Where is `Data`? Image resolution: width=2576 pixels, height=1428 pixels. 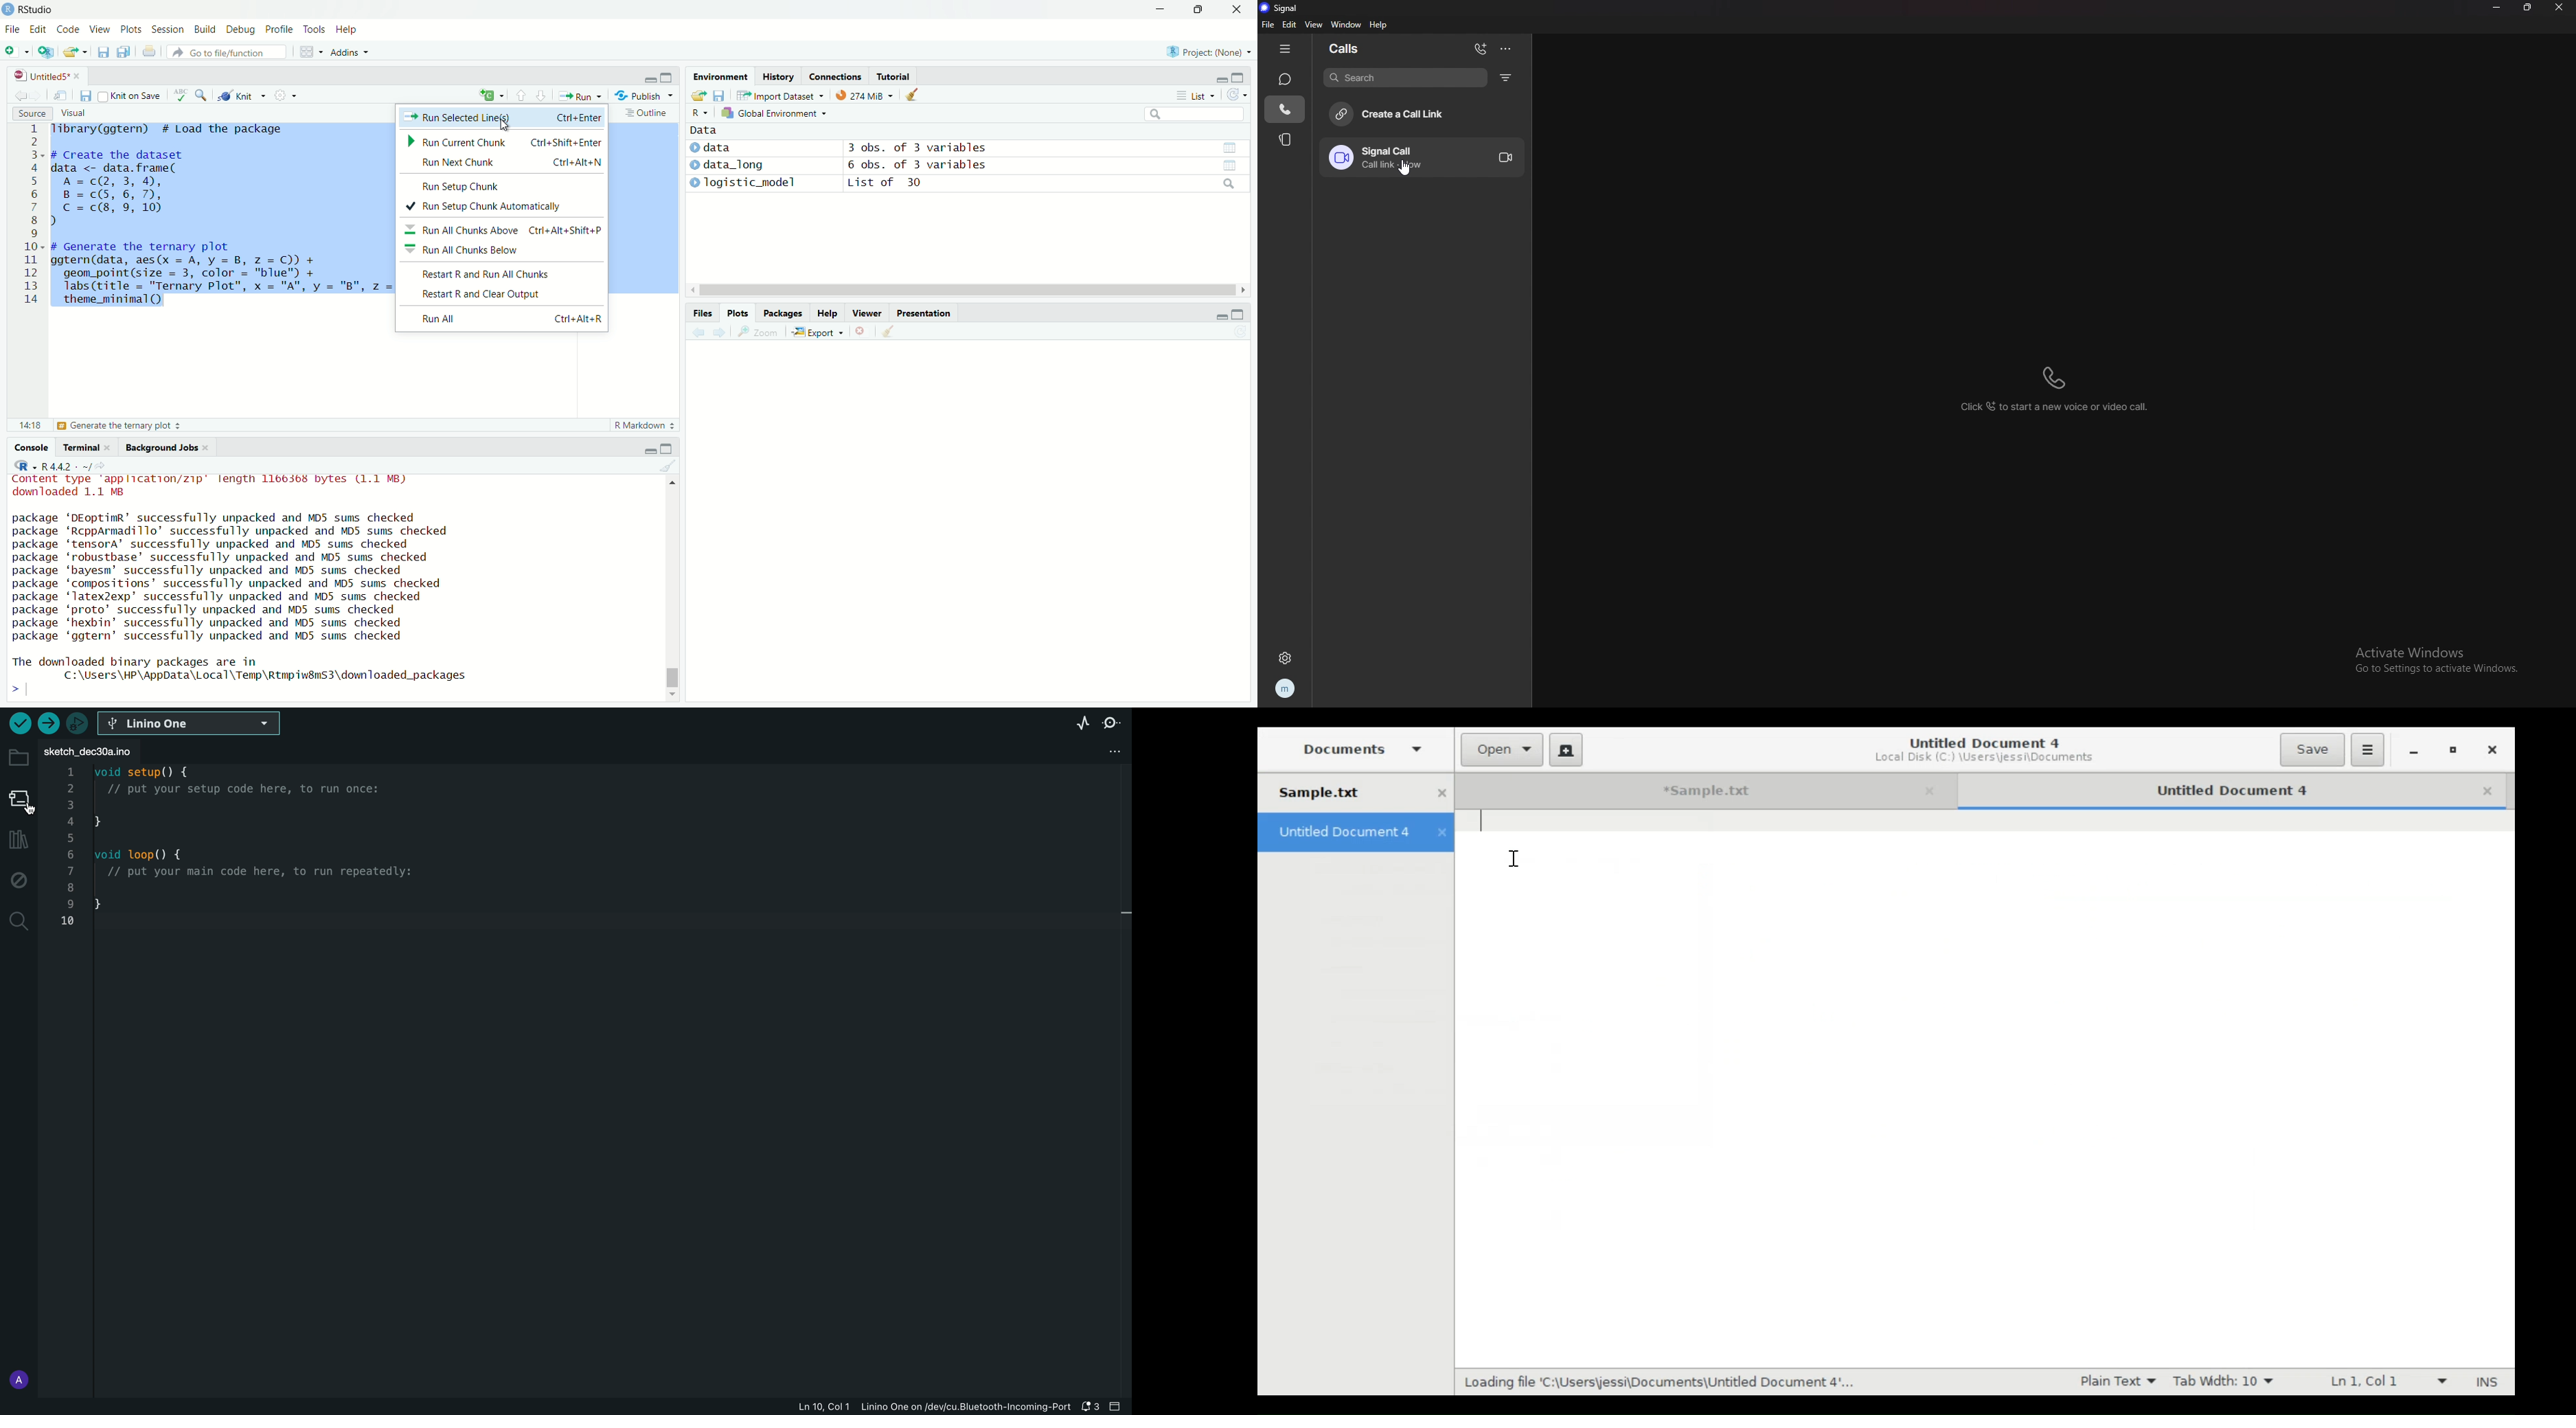
Data is located at coordinates (701, 129).